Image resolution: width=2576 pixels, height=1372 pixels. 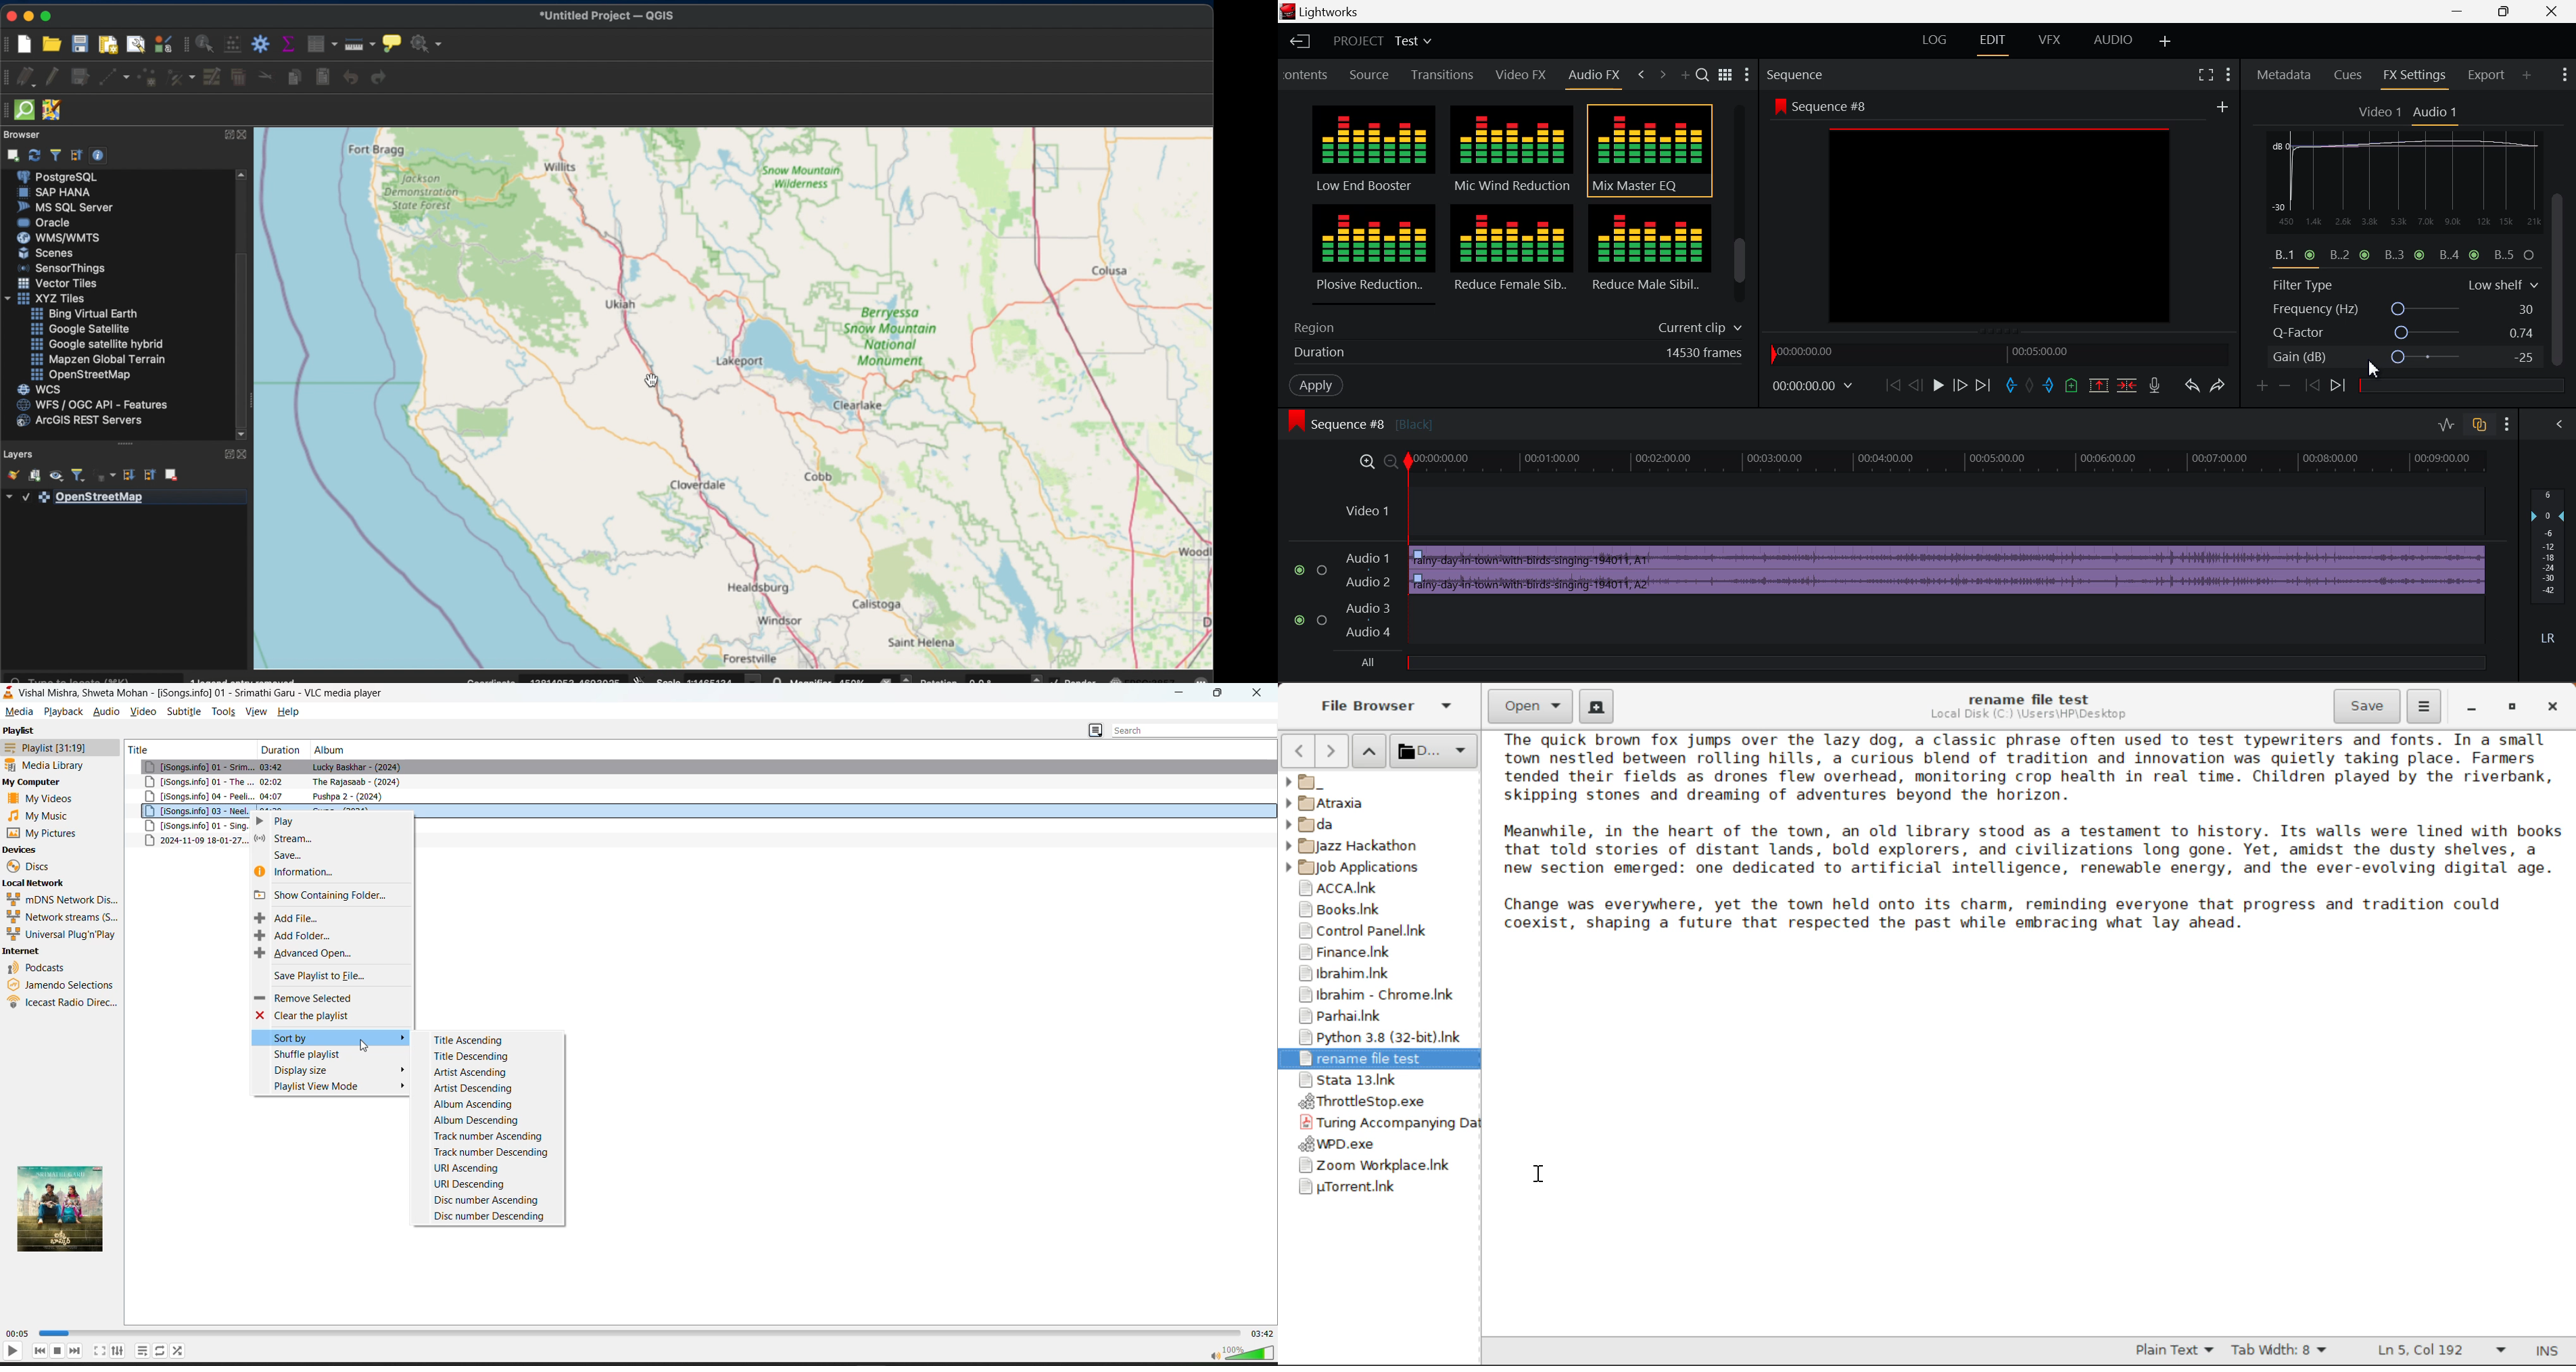 What do you see at coordinates (2279, 1351) in the screenshot?
I see `Tab Width ` at bounding box center [2279, 1351].